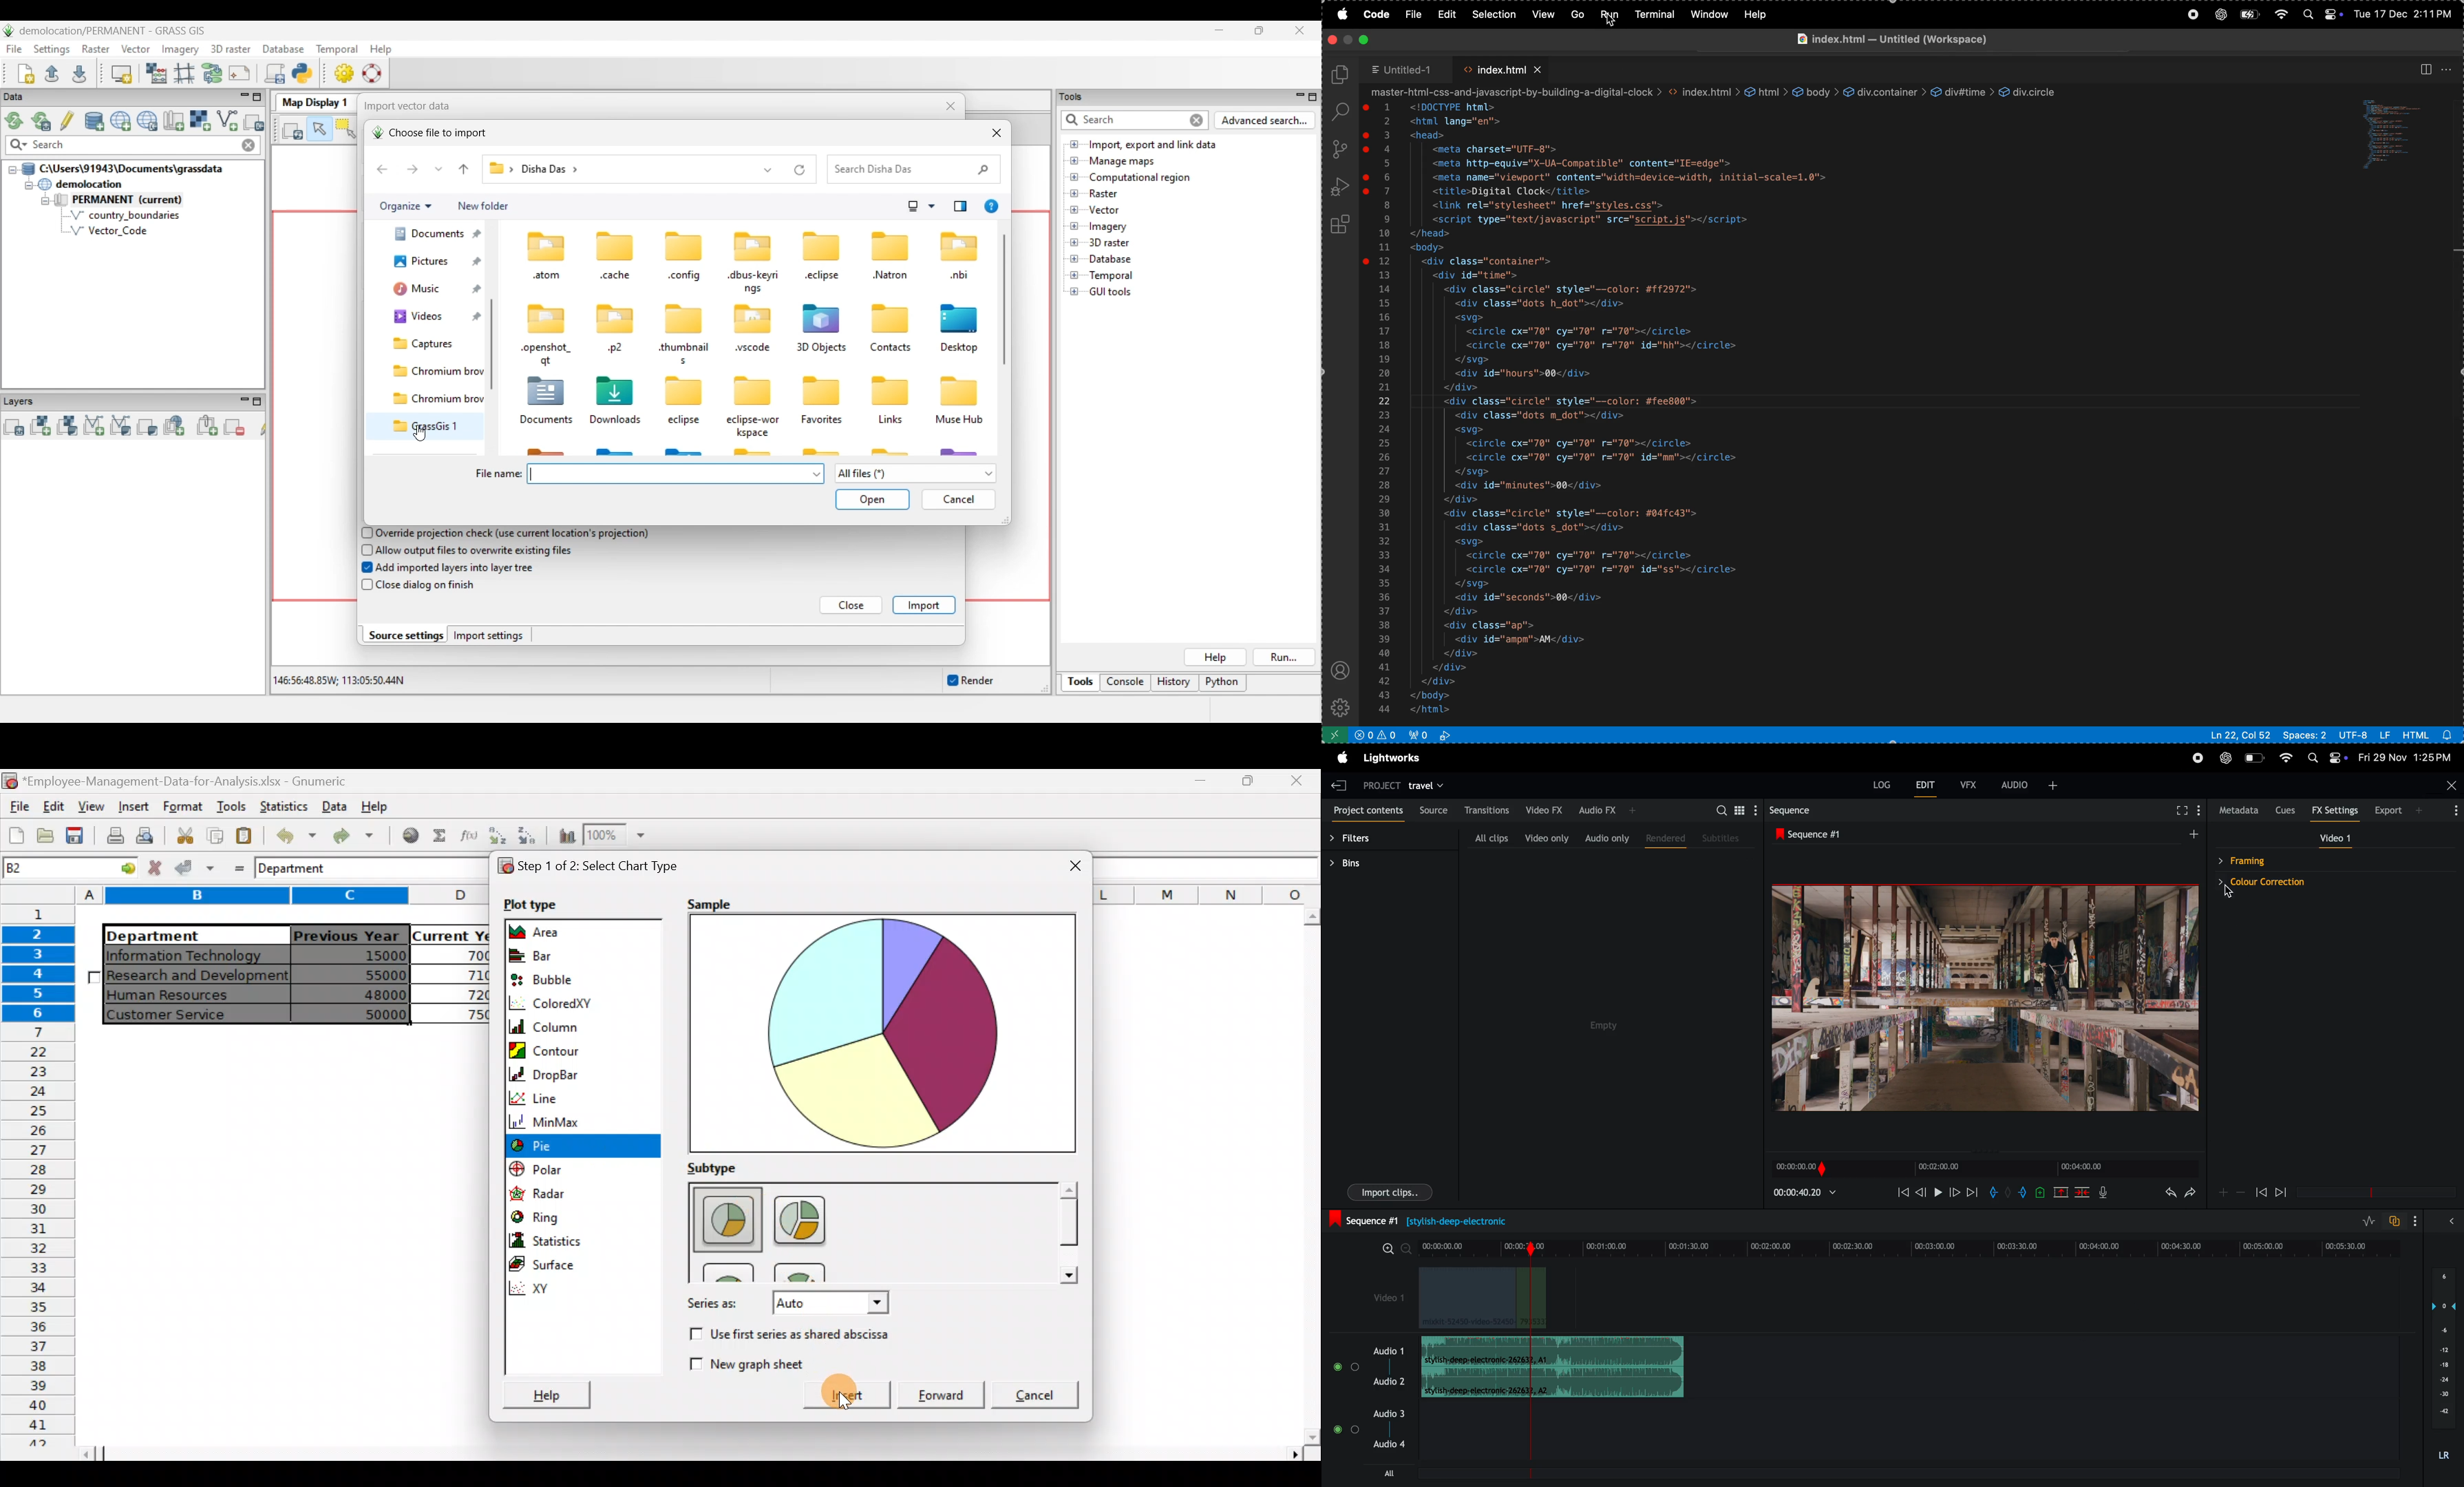  Describe the element at coordinates (2022, 1193) in the screenshot. I see `add out mark to current position` at that location.